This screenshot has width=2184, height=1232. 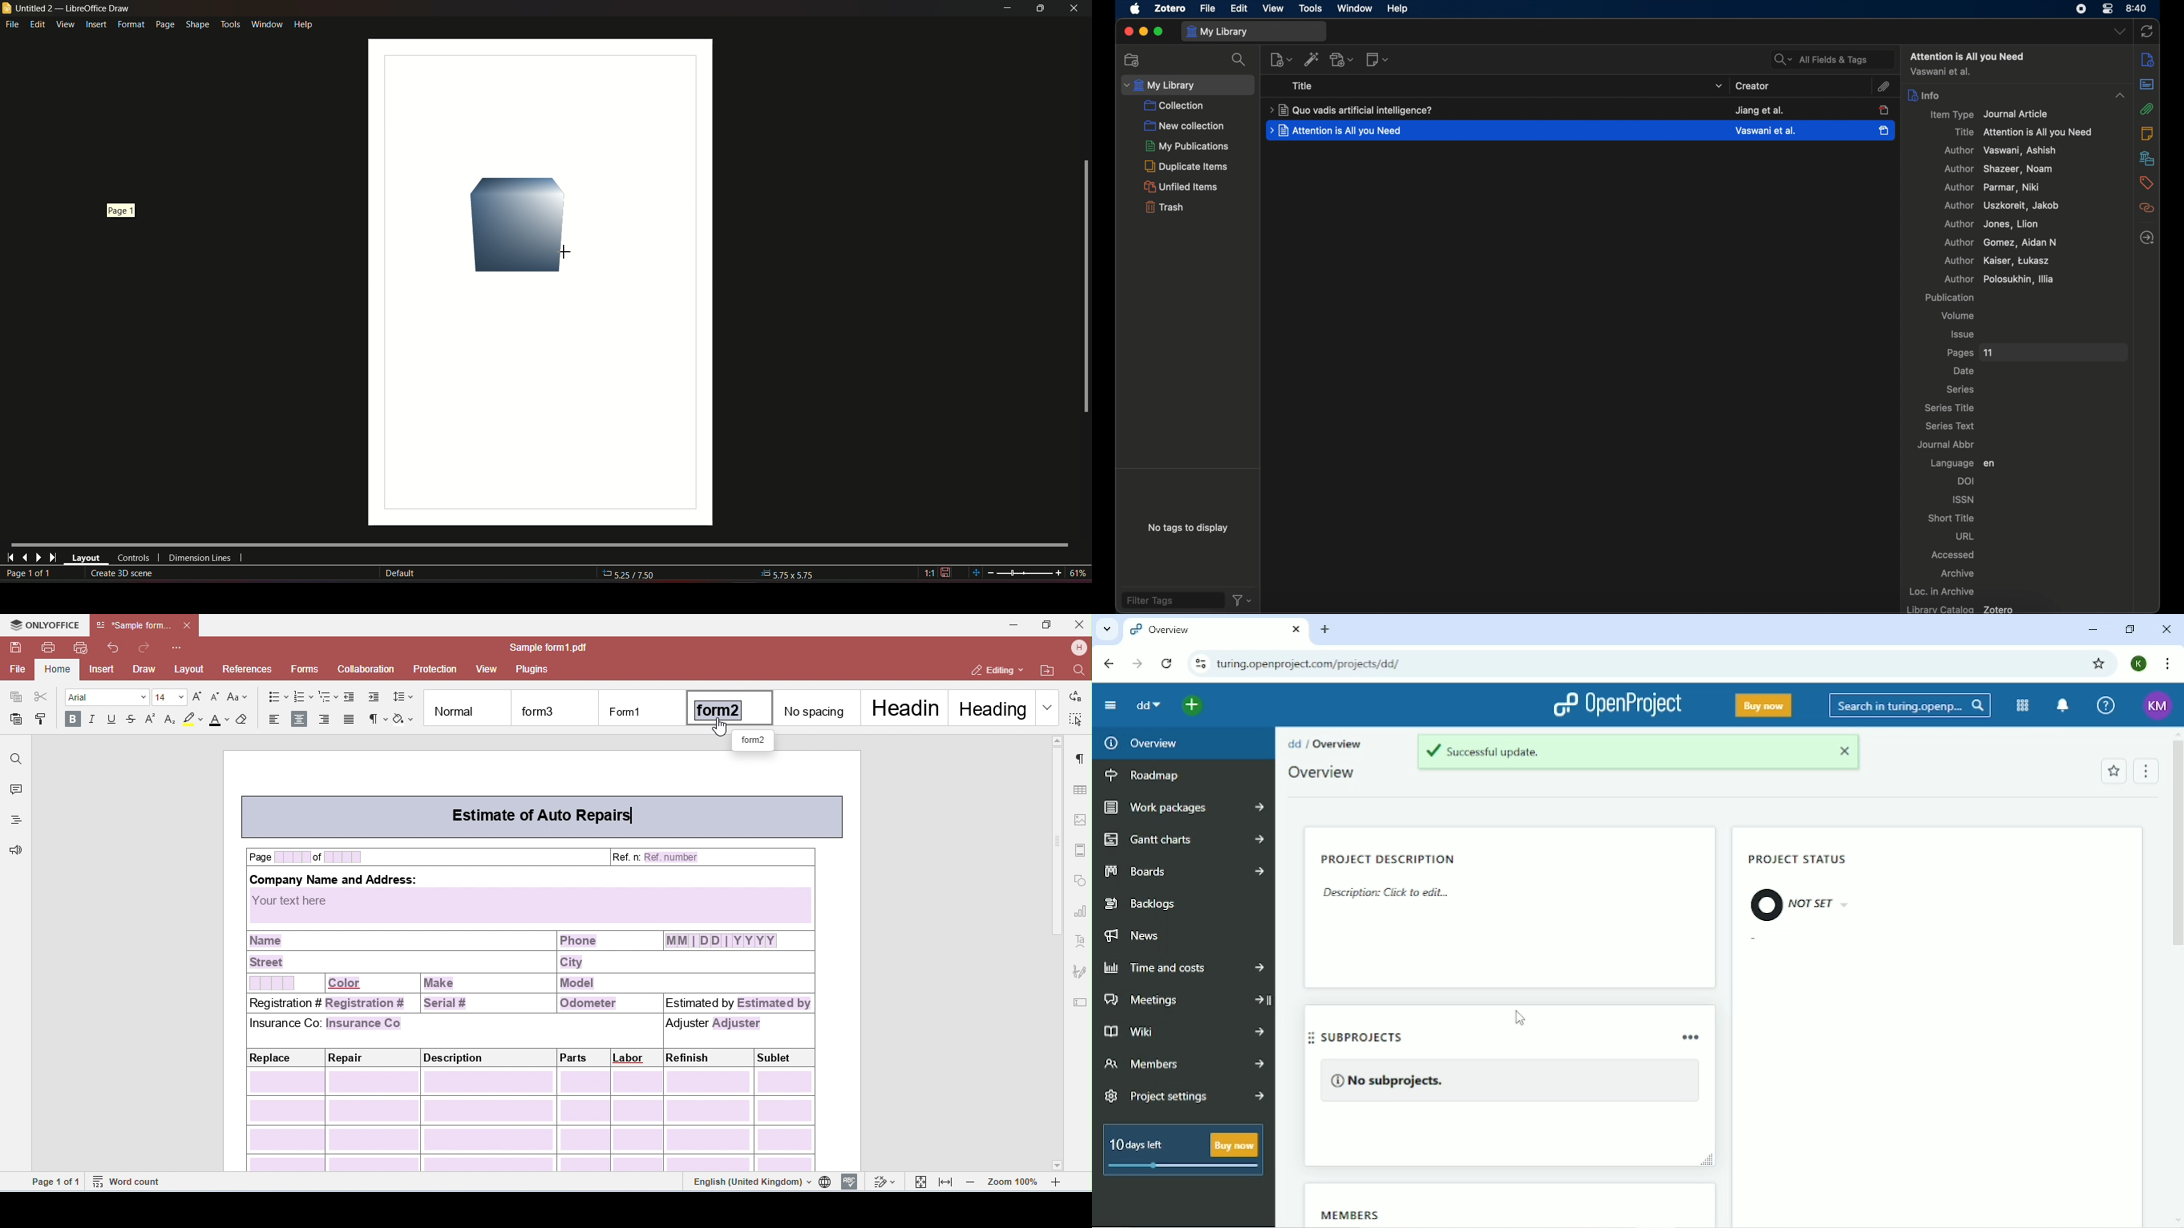 What do you see at coordinates (1175, 106) in the screenshot?
I see `collection` at bounding box center [1175, 106].